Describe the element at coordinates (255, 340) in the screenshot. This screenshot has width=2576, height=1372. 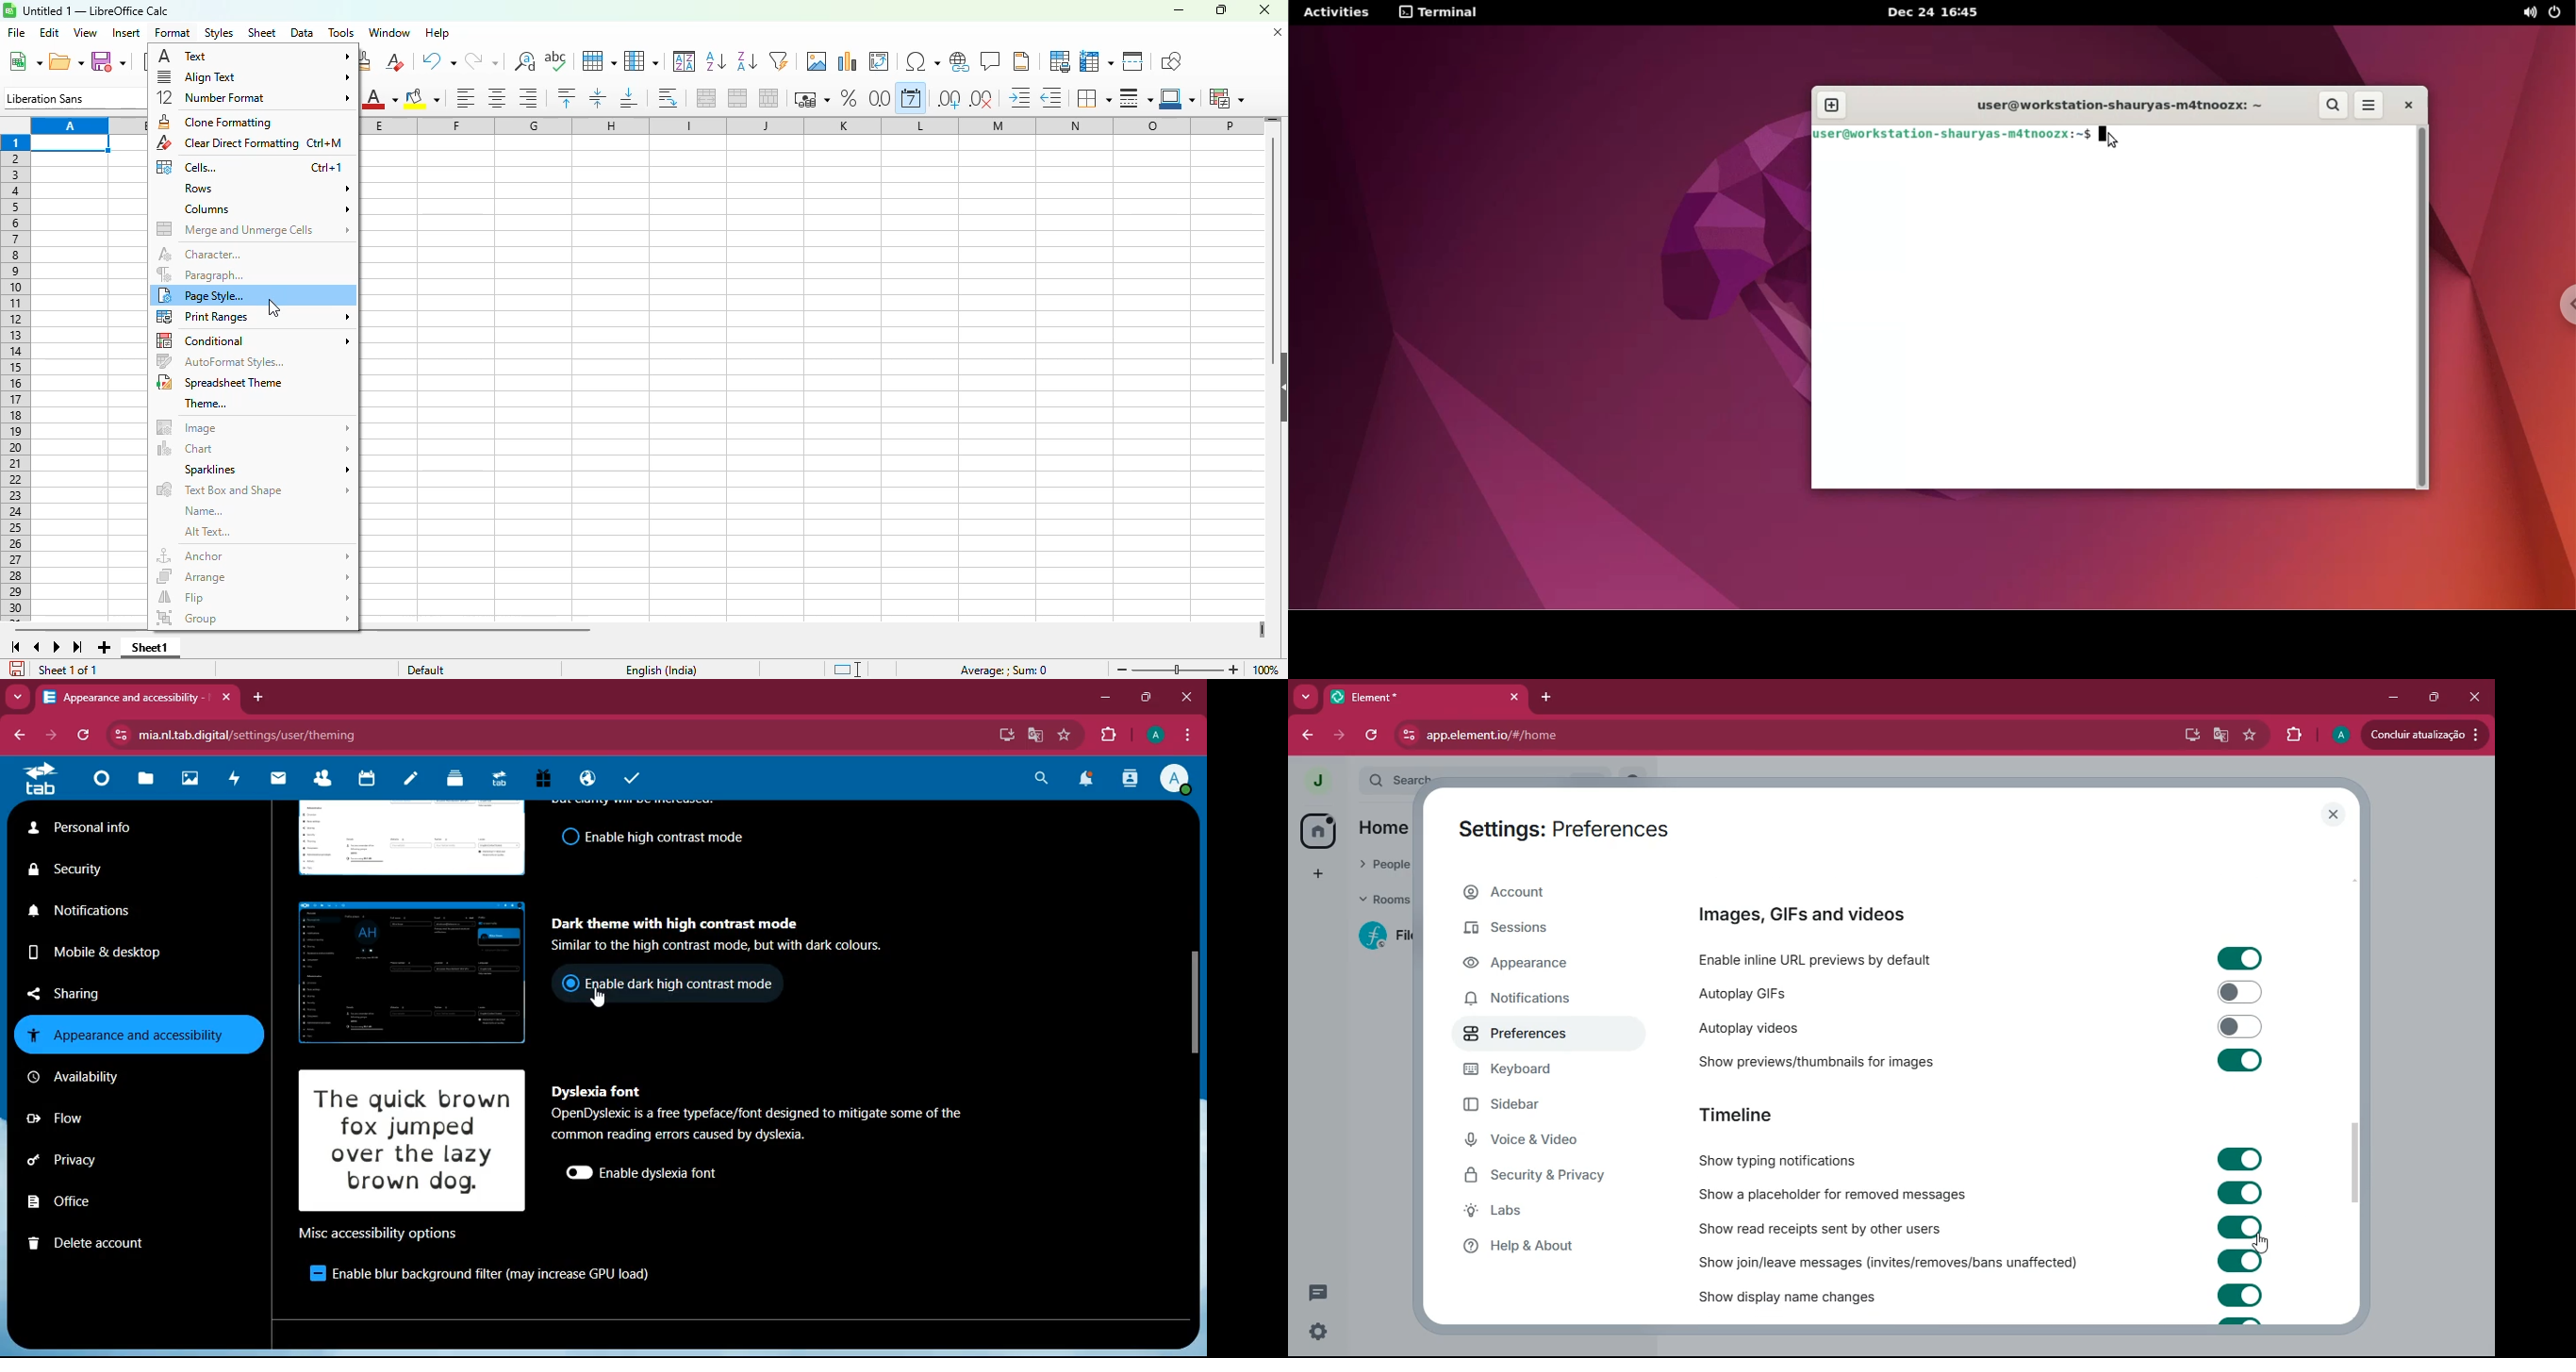
I see `conditional` at that location.